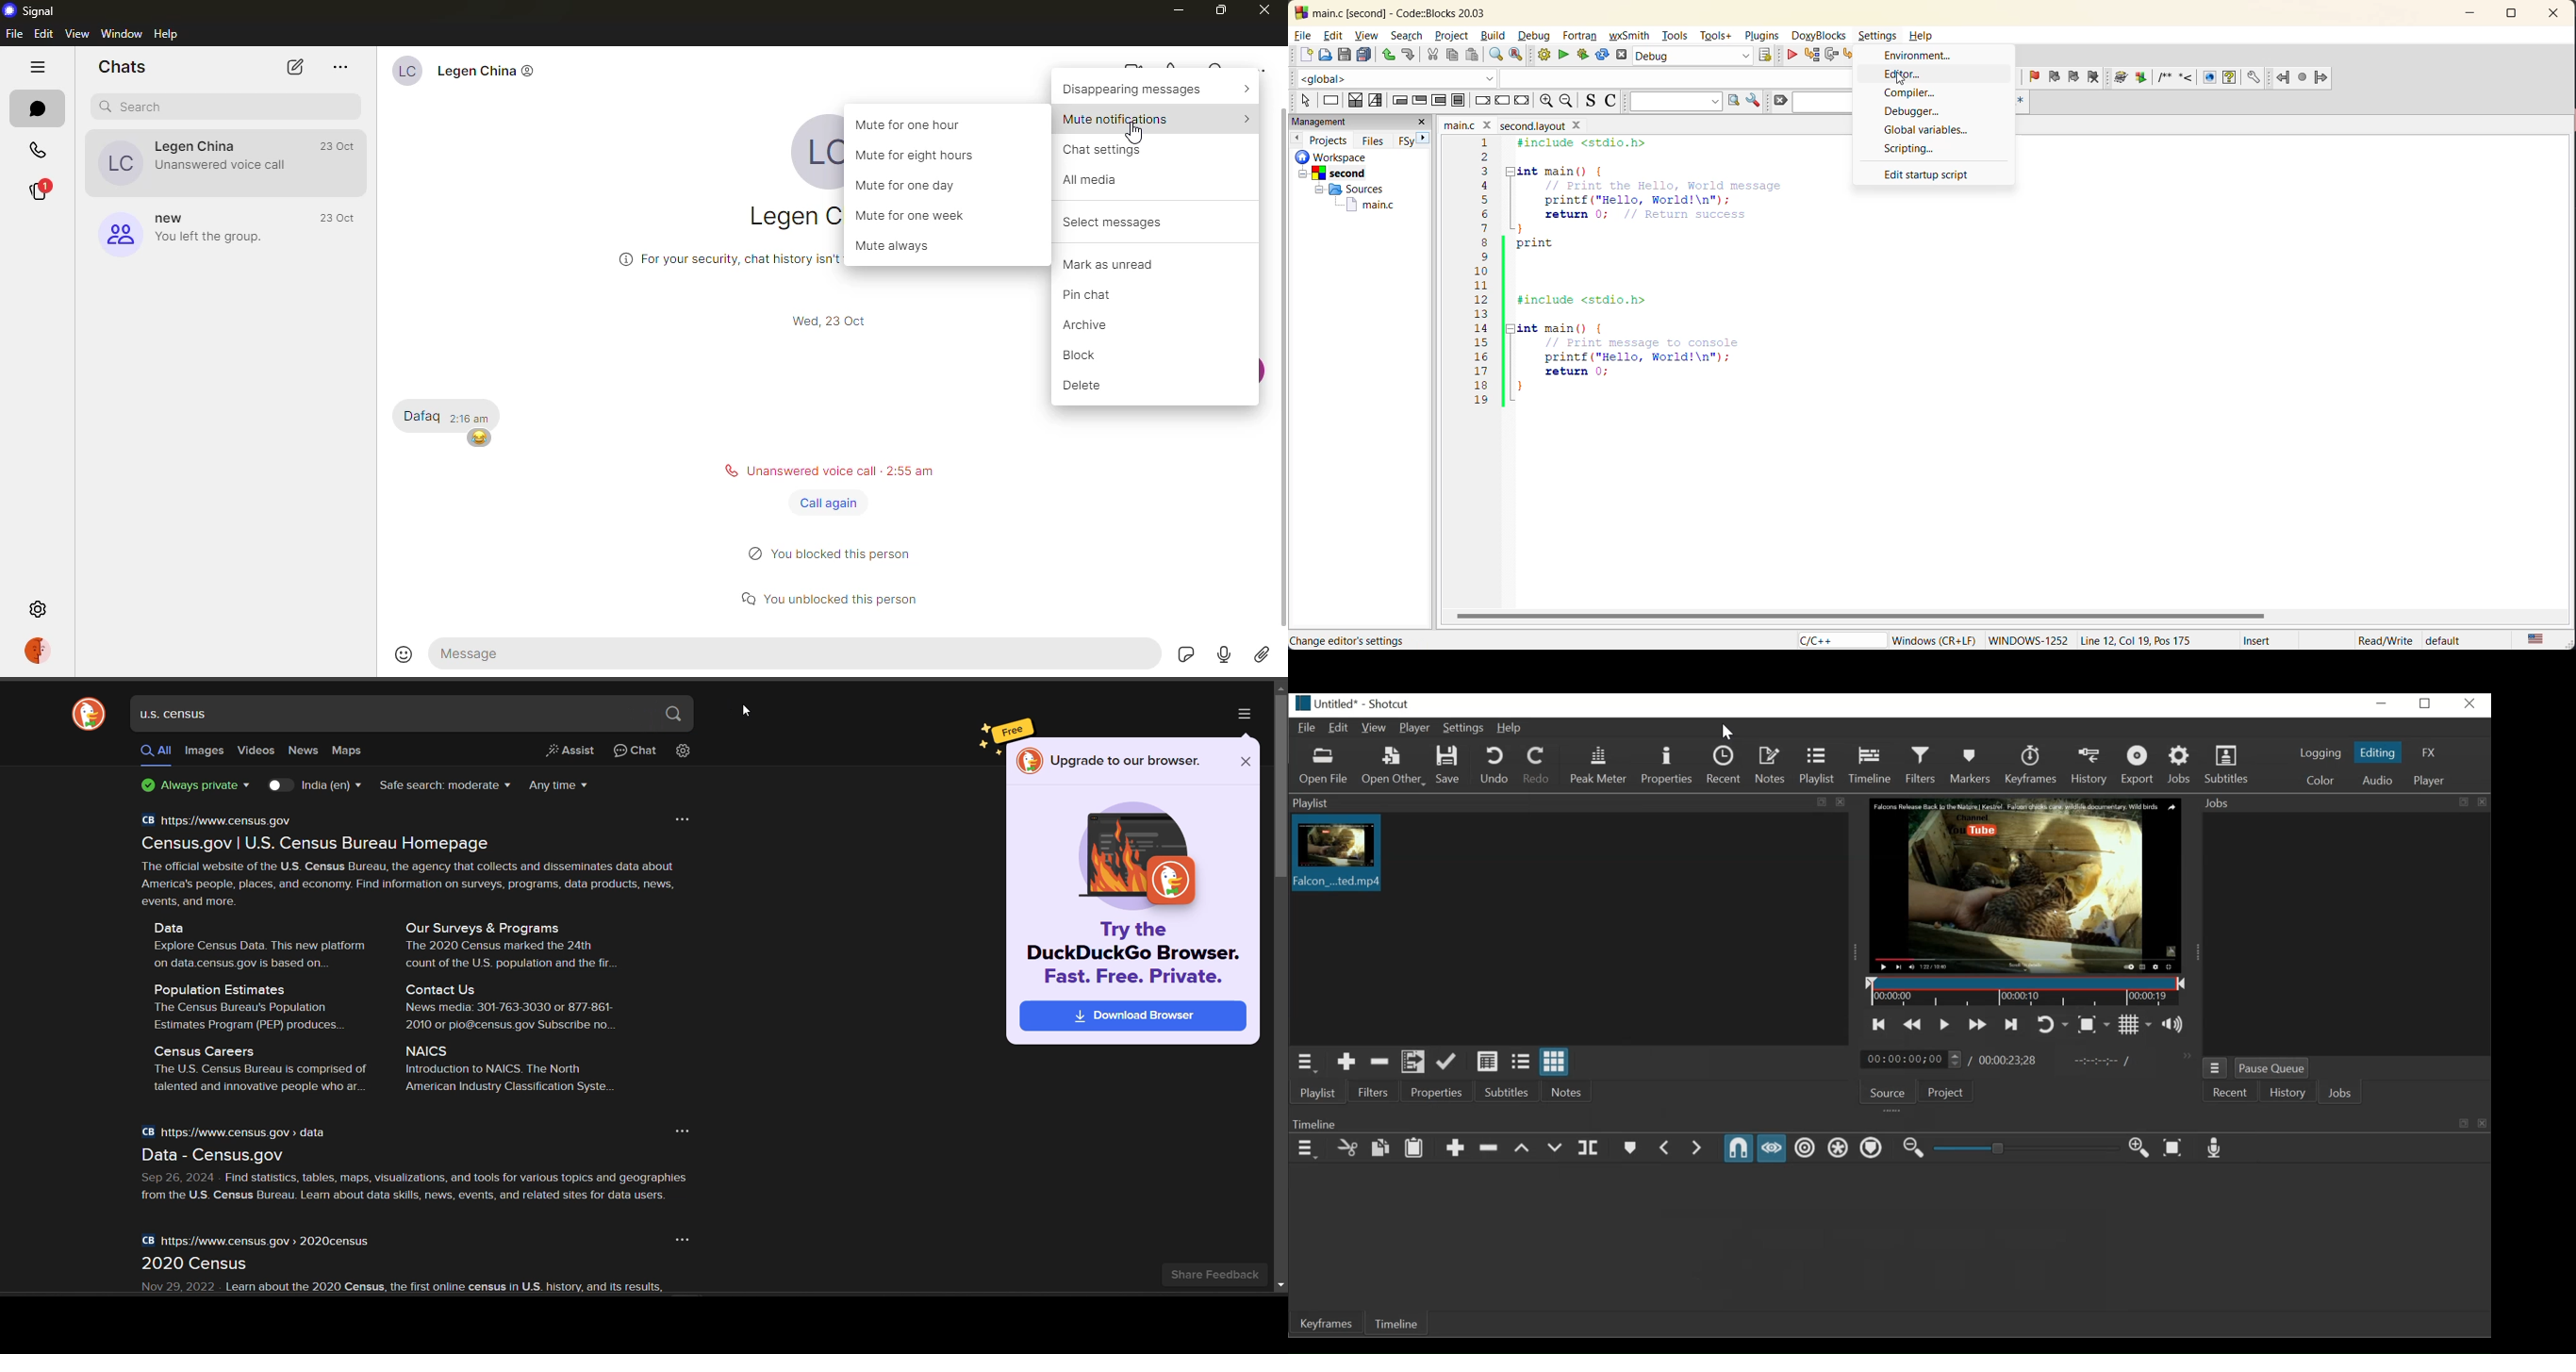 The width and height of the screenshot is (2576, 1372). Describe the element at coordinates (2377, 780) in the screenshot. I see `Audio` at that location.